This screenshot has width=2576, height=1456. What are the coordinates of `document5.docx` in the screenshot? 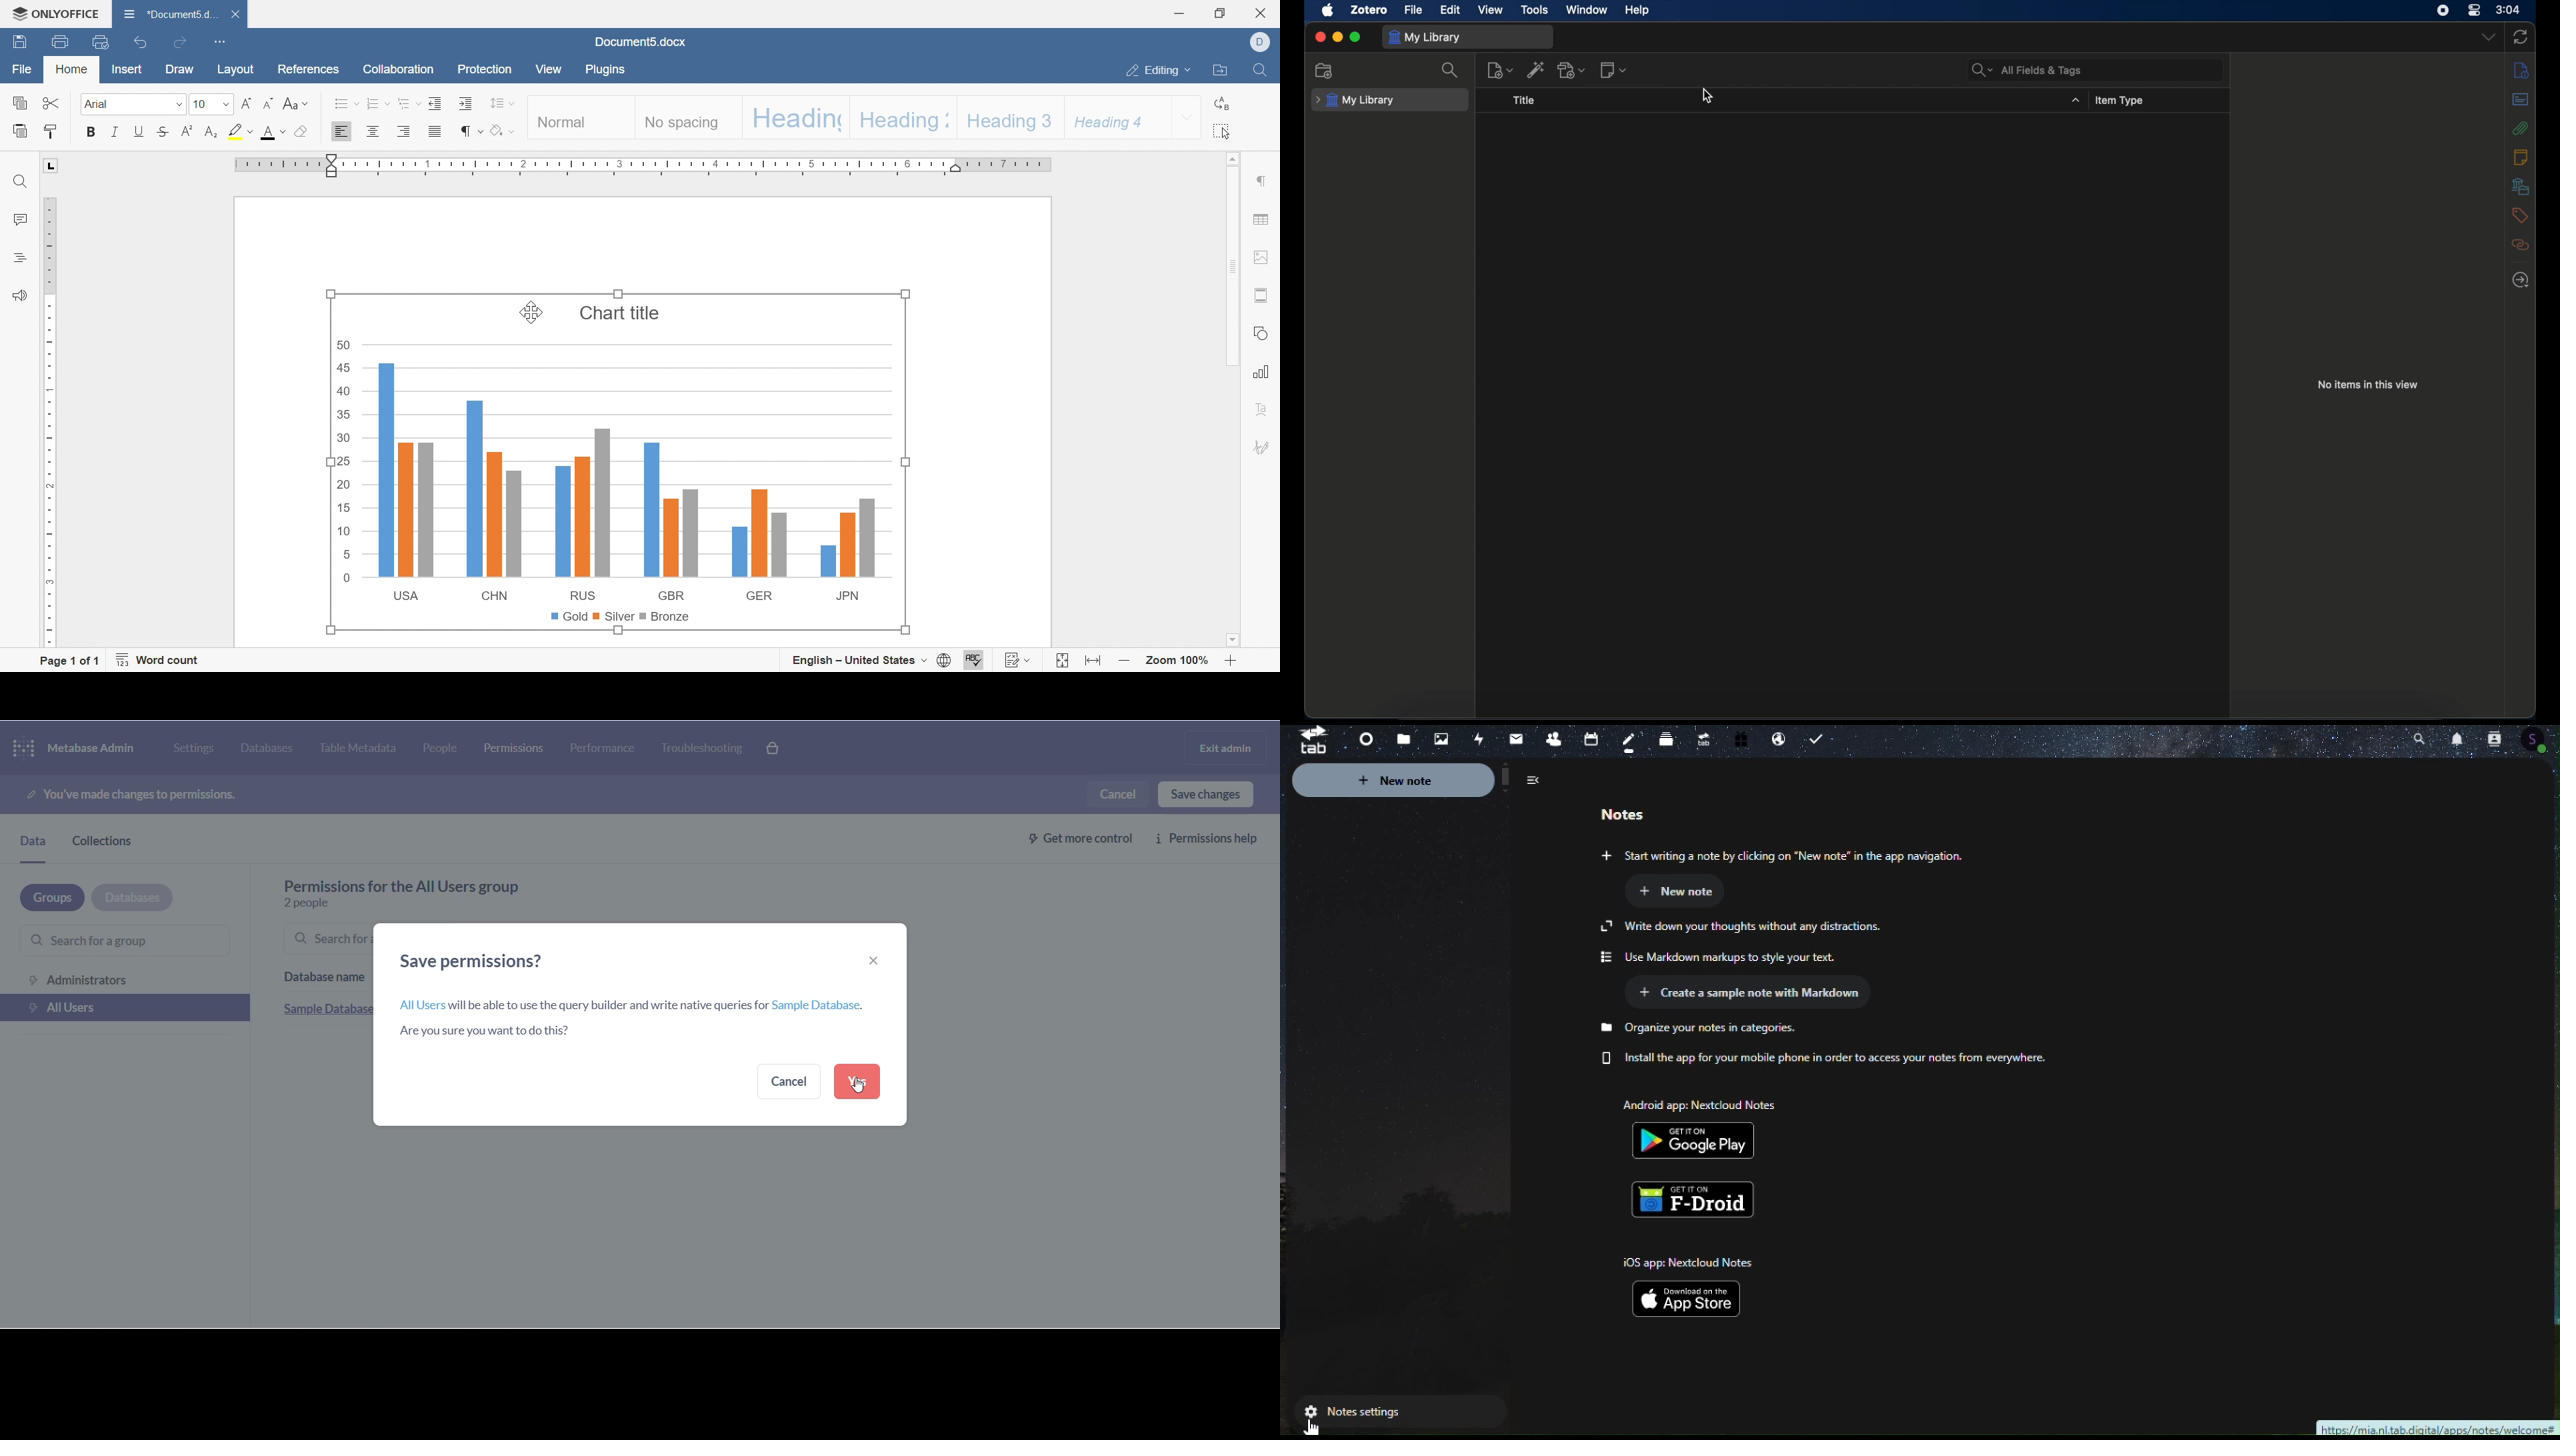 It's located at (639, 41).